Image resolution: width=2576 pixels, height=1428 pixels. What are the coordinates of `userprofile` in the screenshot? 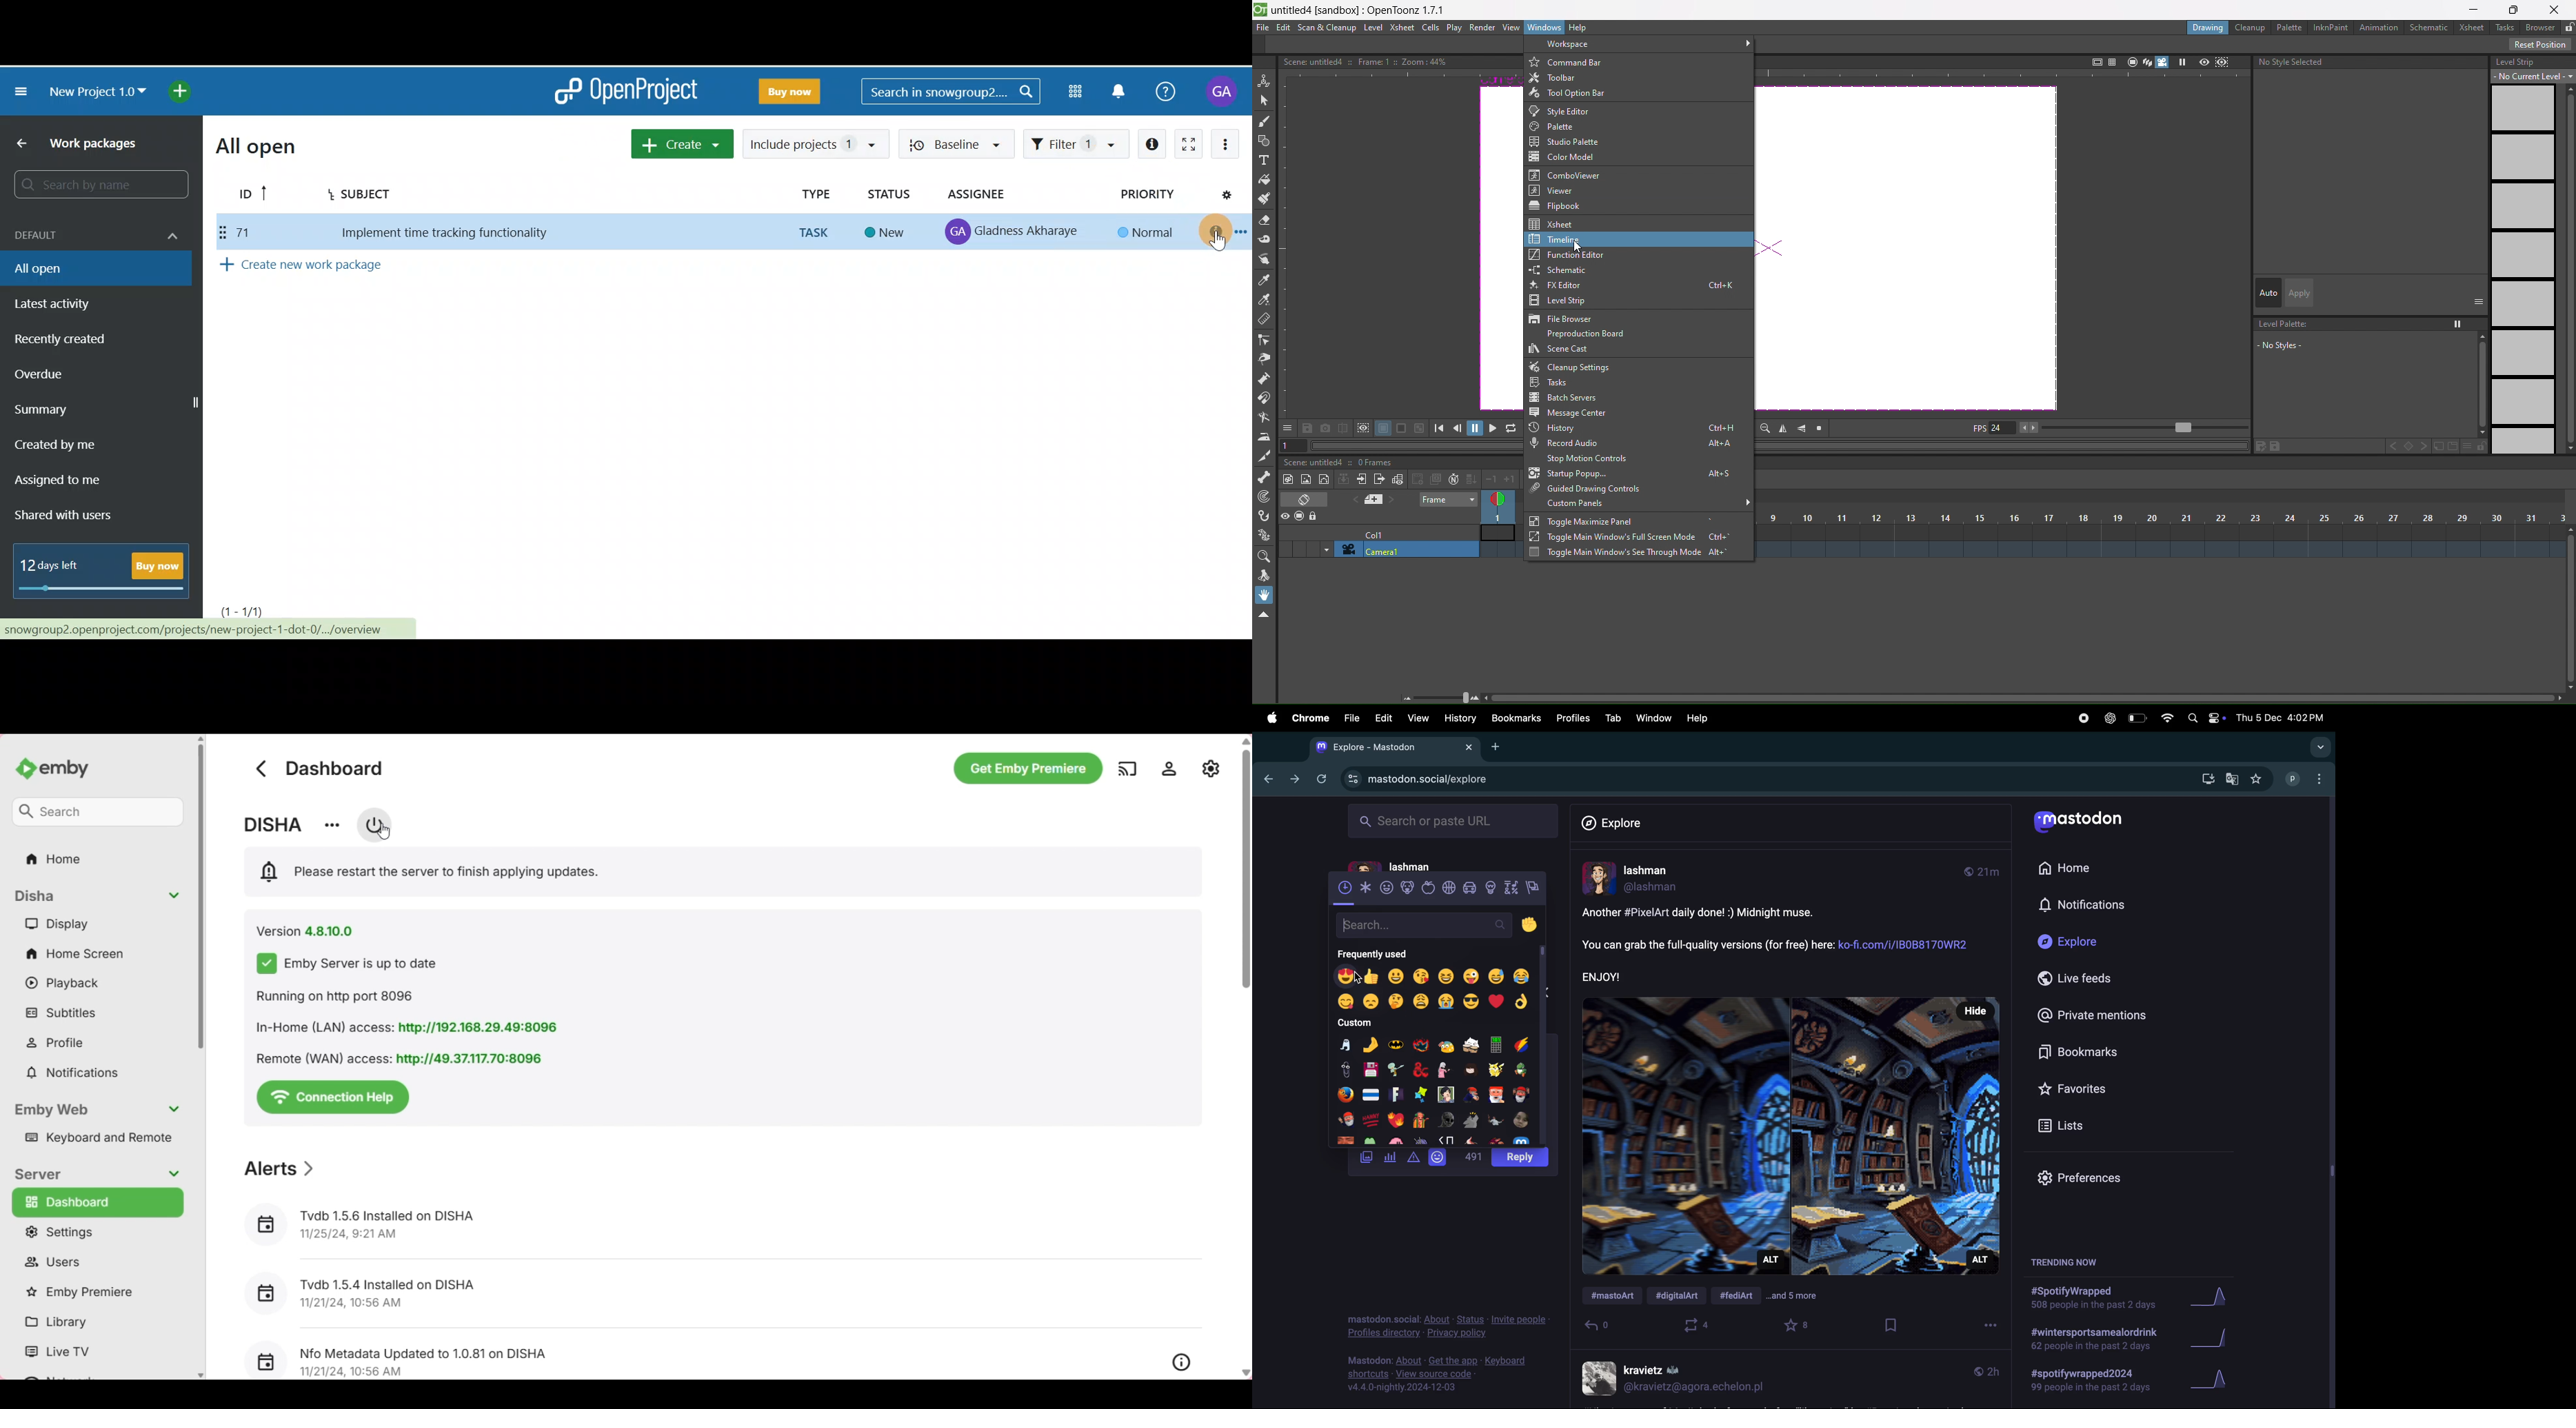 It's located at (1659, 880).